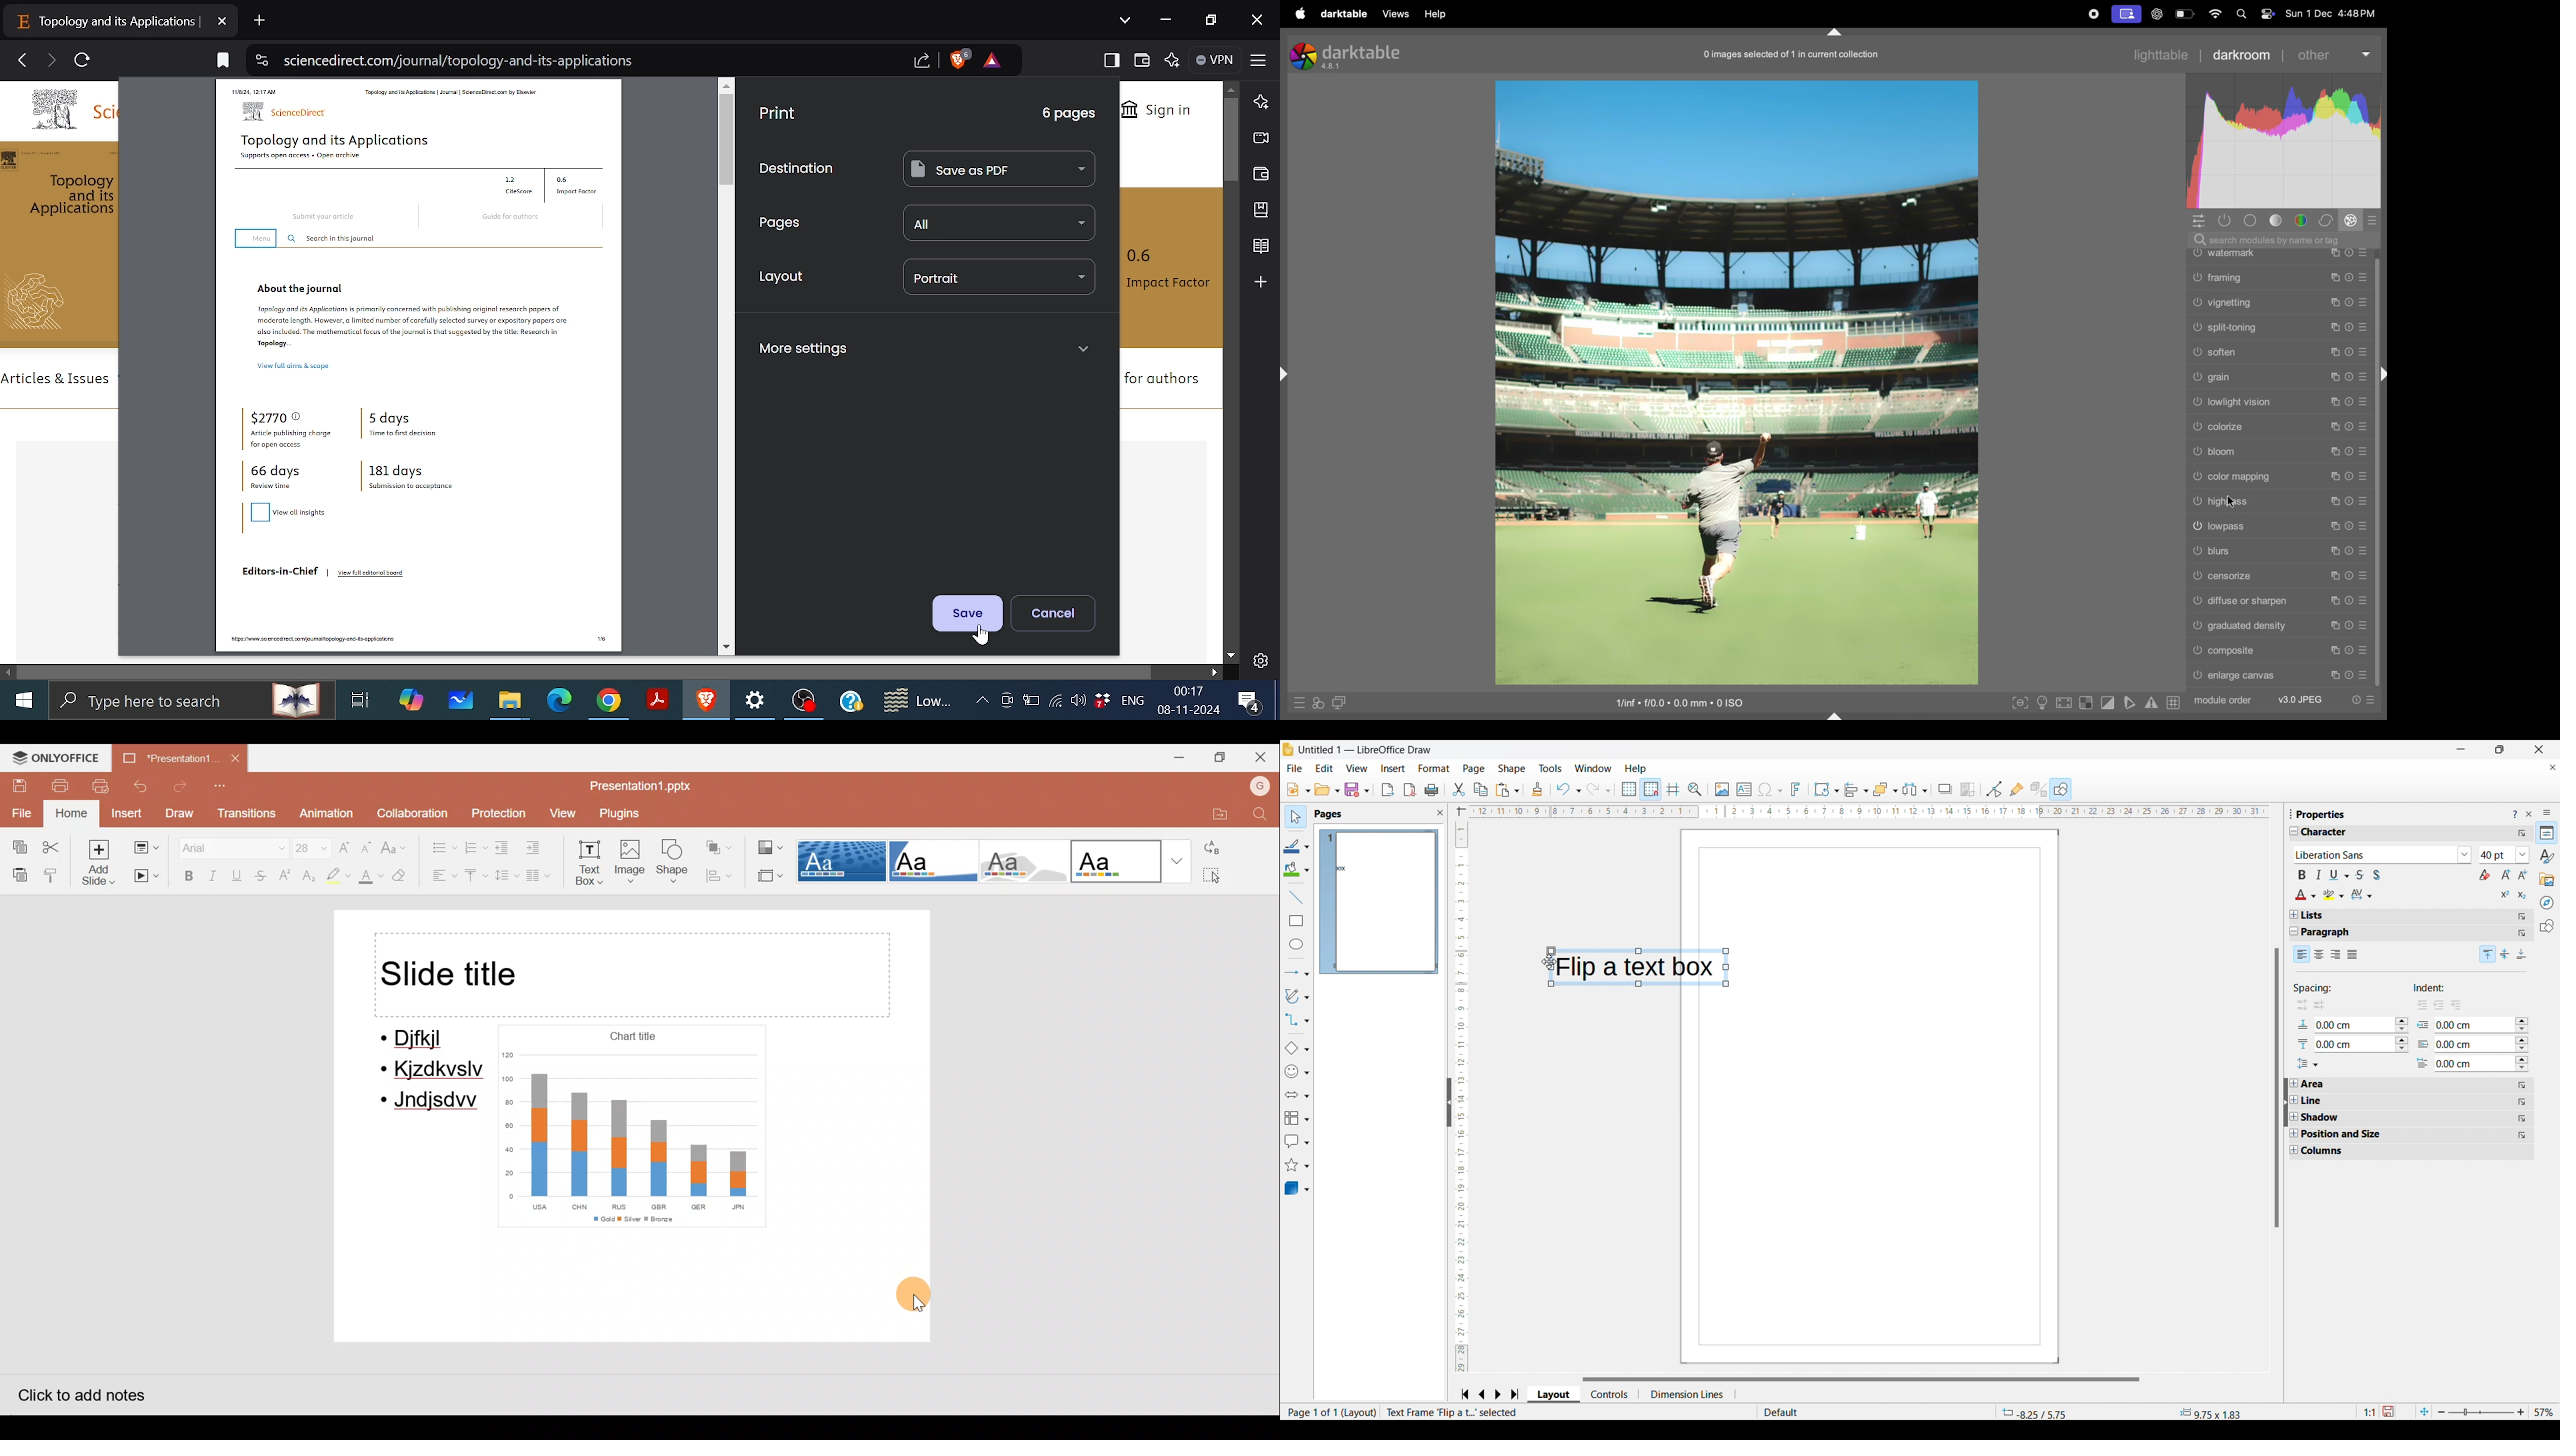 The image size is (2576, 1456). What do you see at coordinates (1297, 921) in the screenshot?
I see `Insert rectangle` at bounding box center [1297, 921].